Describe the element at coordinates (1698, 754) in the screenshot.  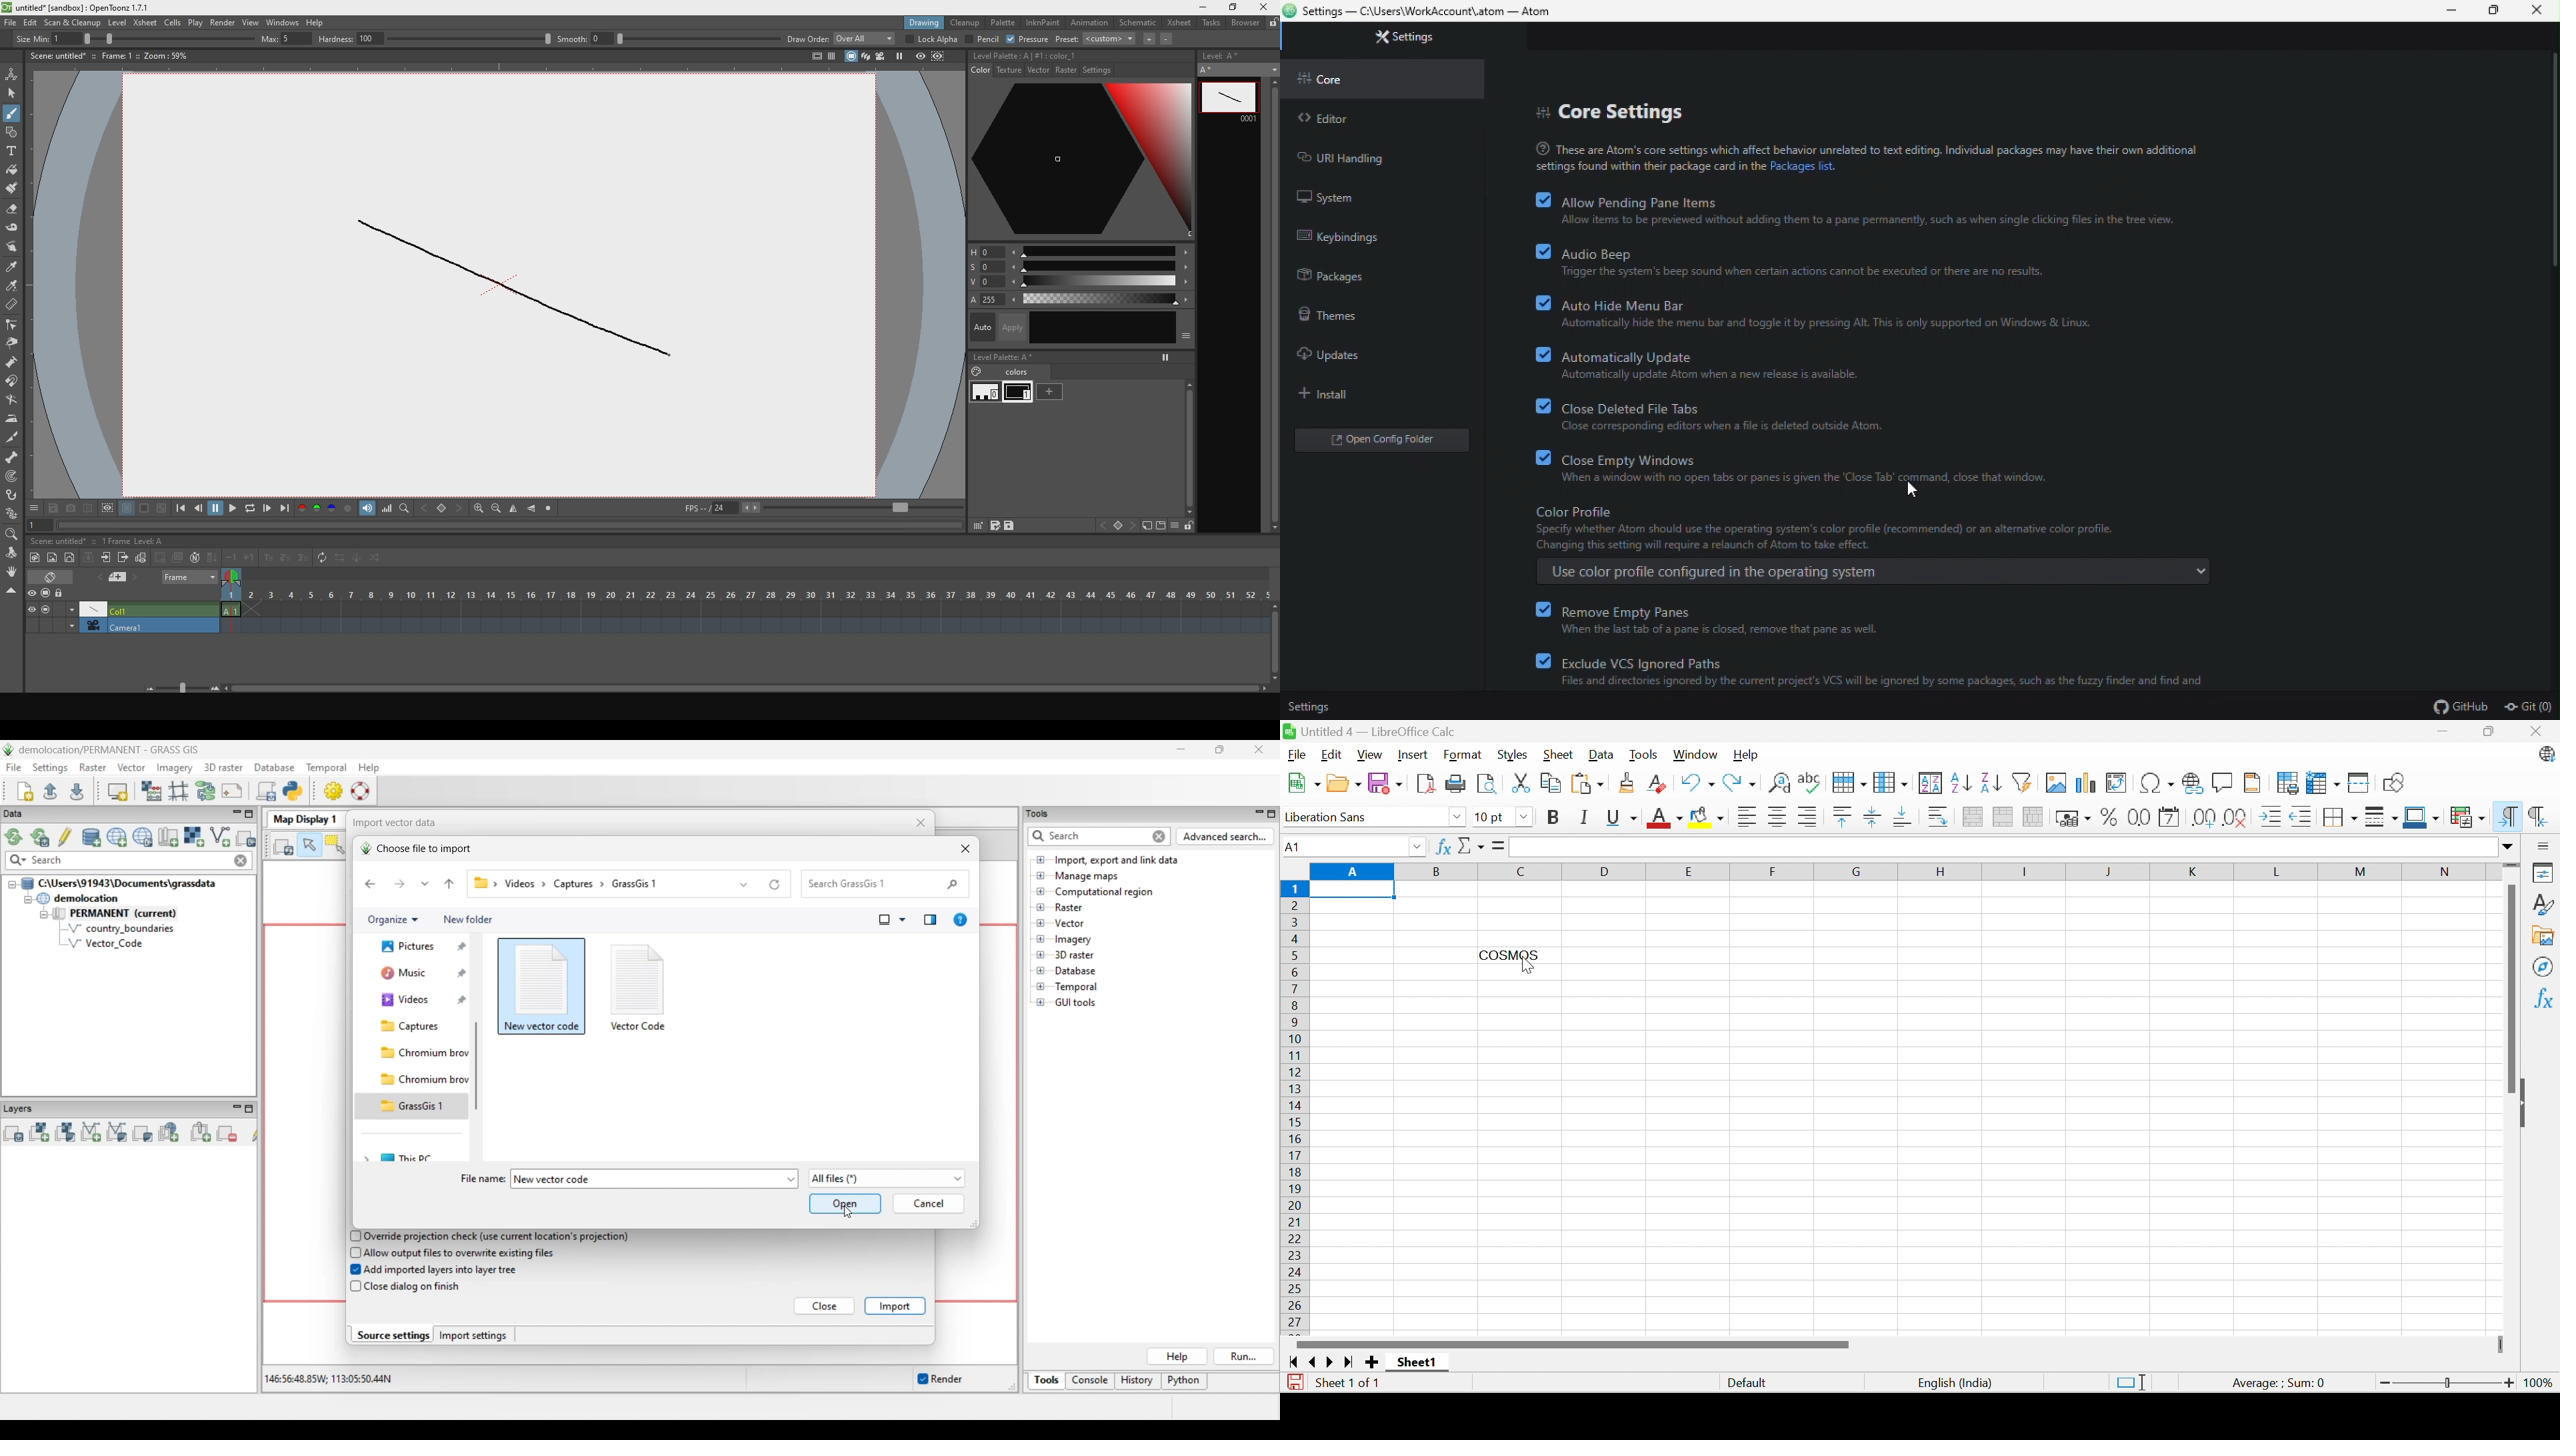
I see `Window` at that location.